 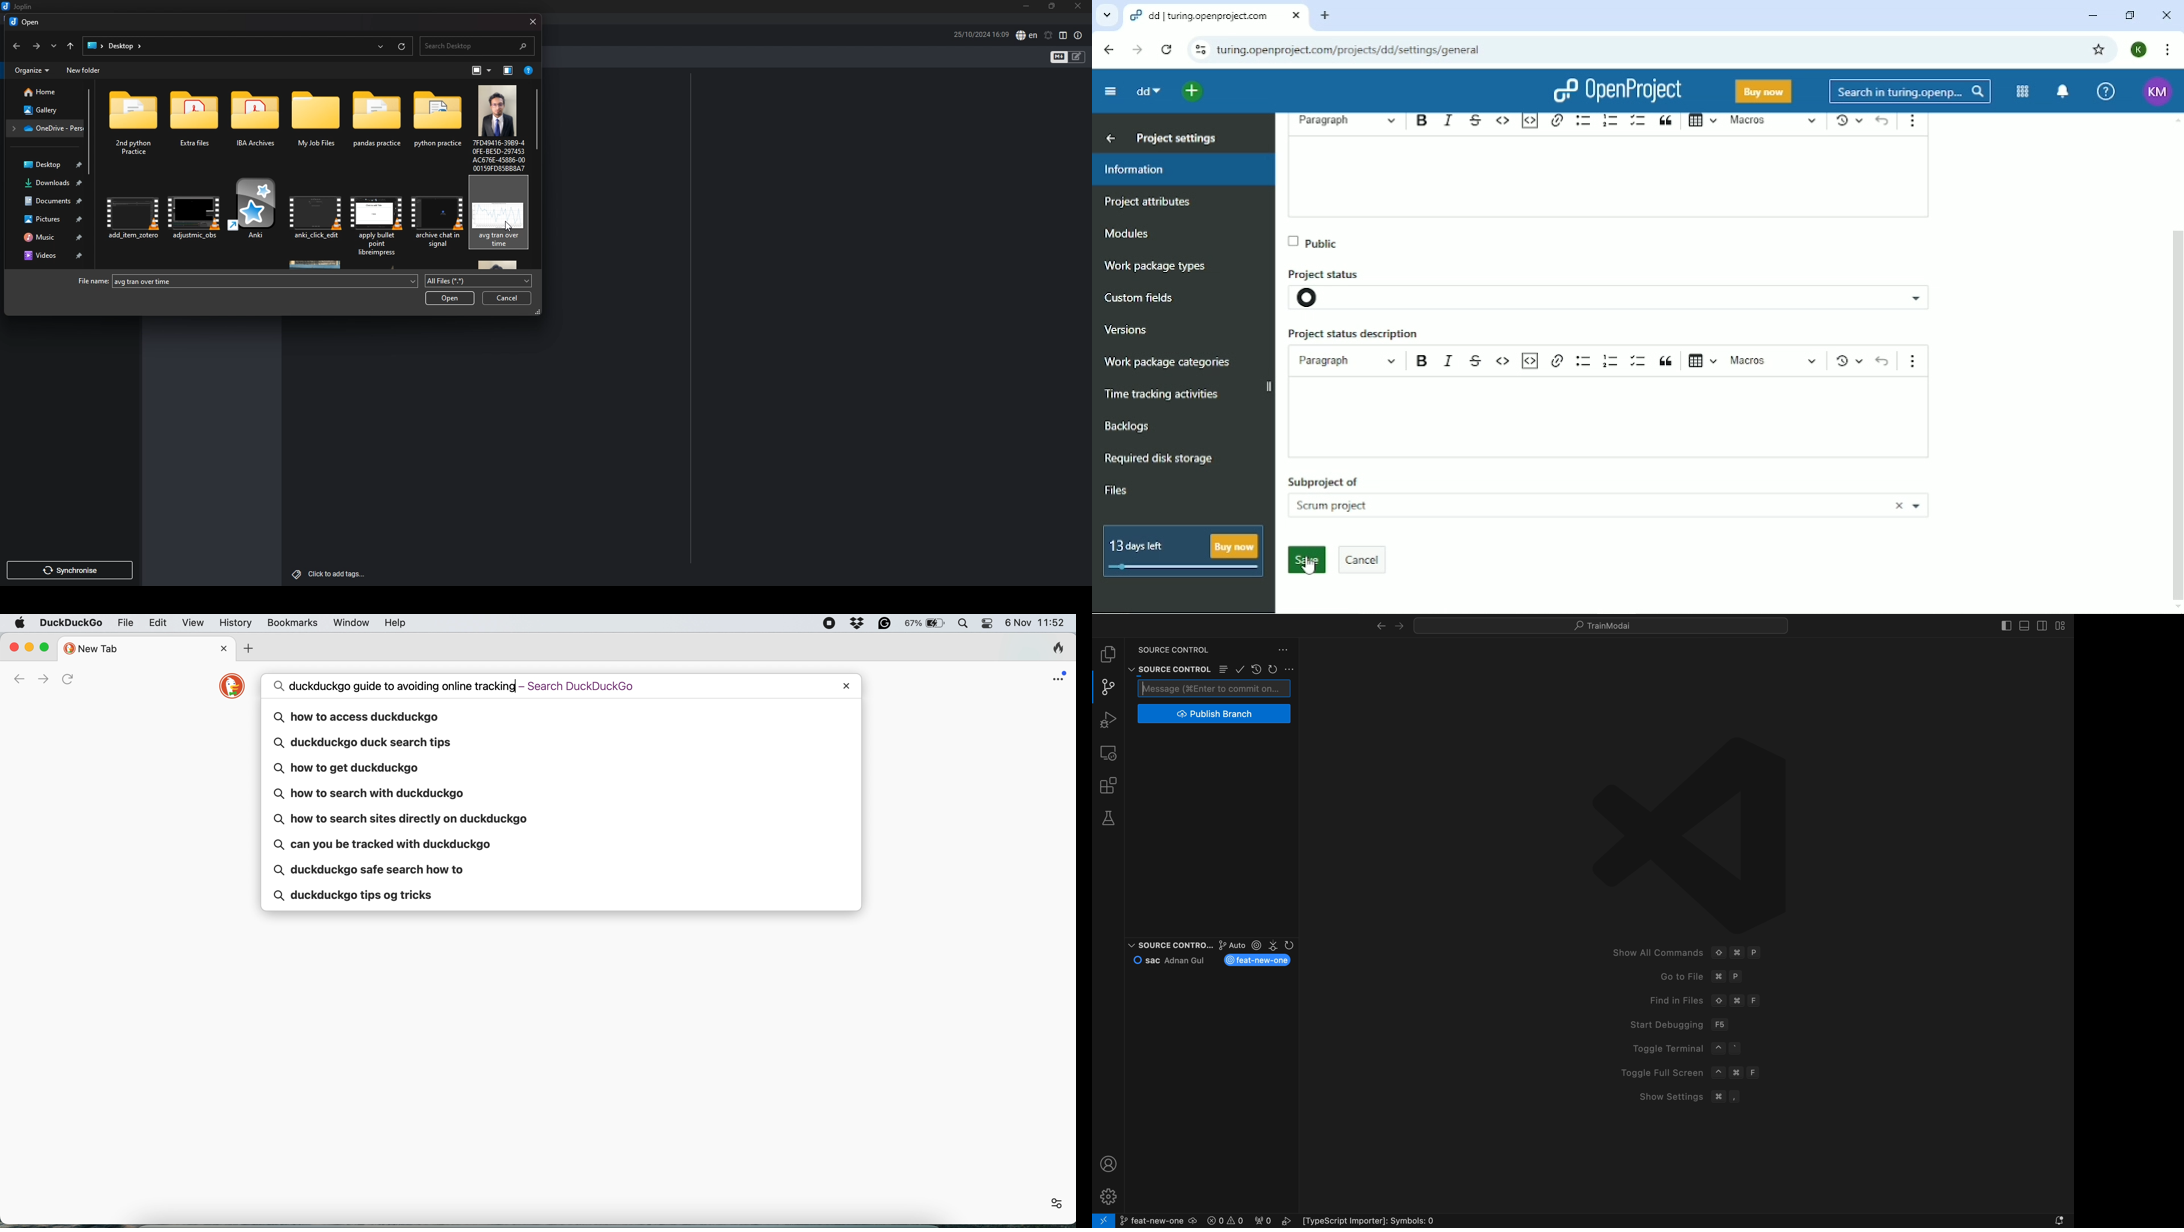 I want to click on close, so click(x=530, y=20).